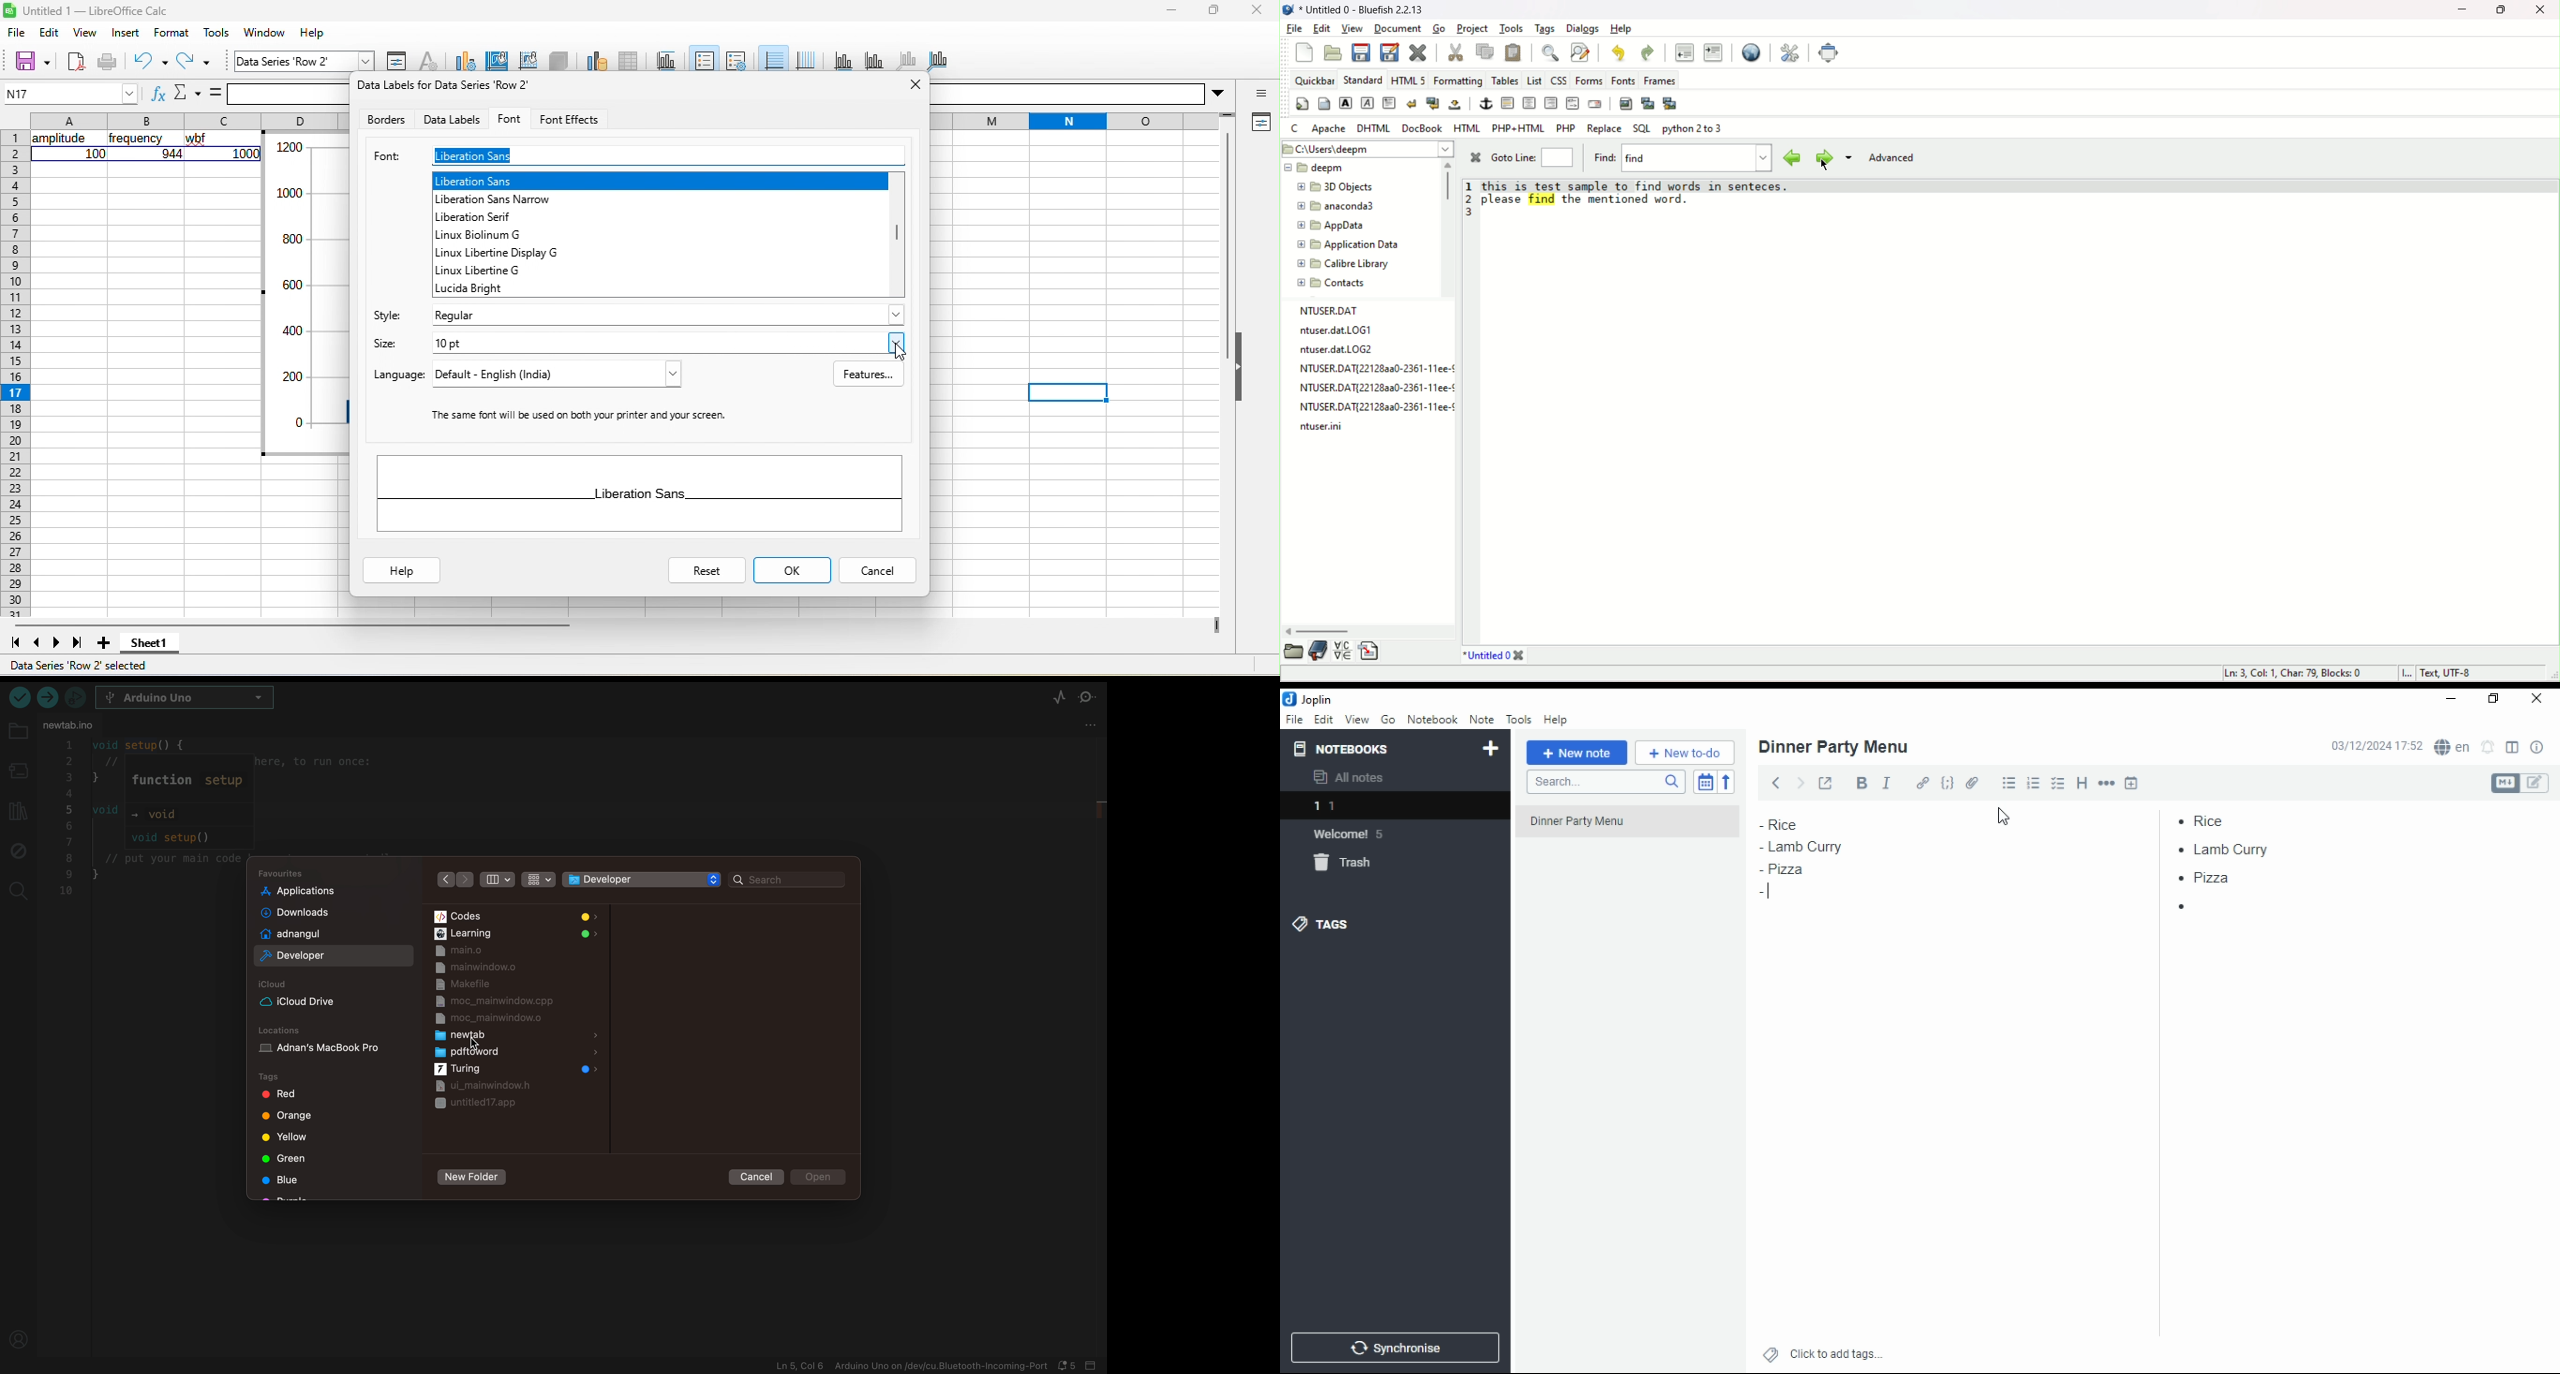 Image resolution: width=2576 pixels, height=1400 pixels. I want to click on tags, so click(1335, 924).